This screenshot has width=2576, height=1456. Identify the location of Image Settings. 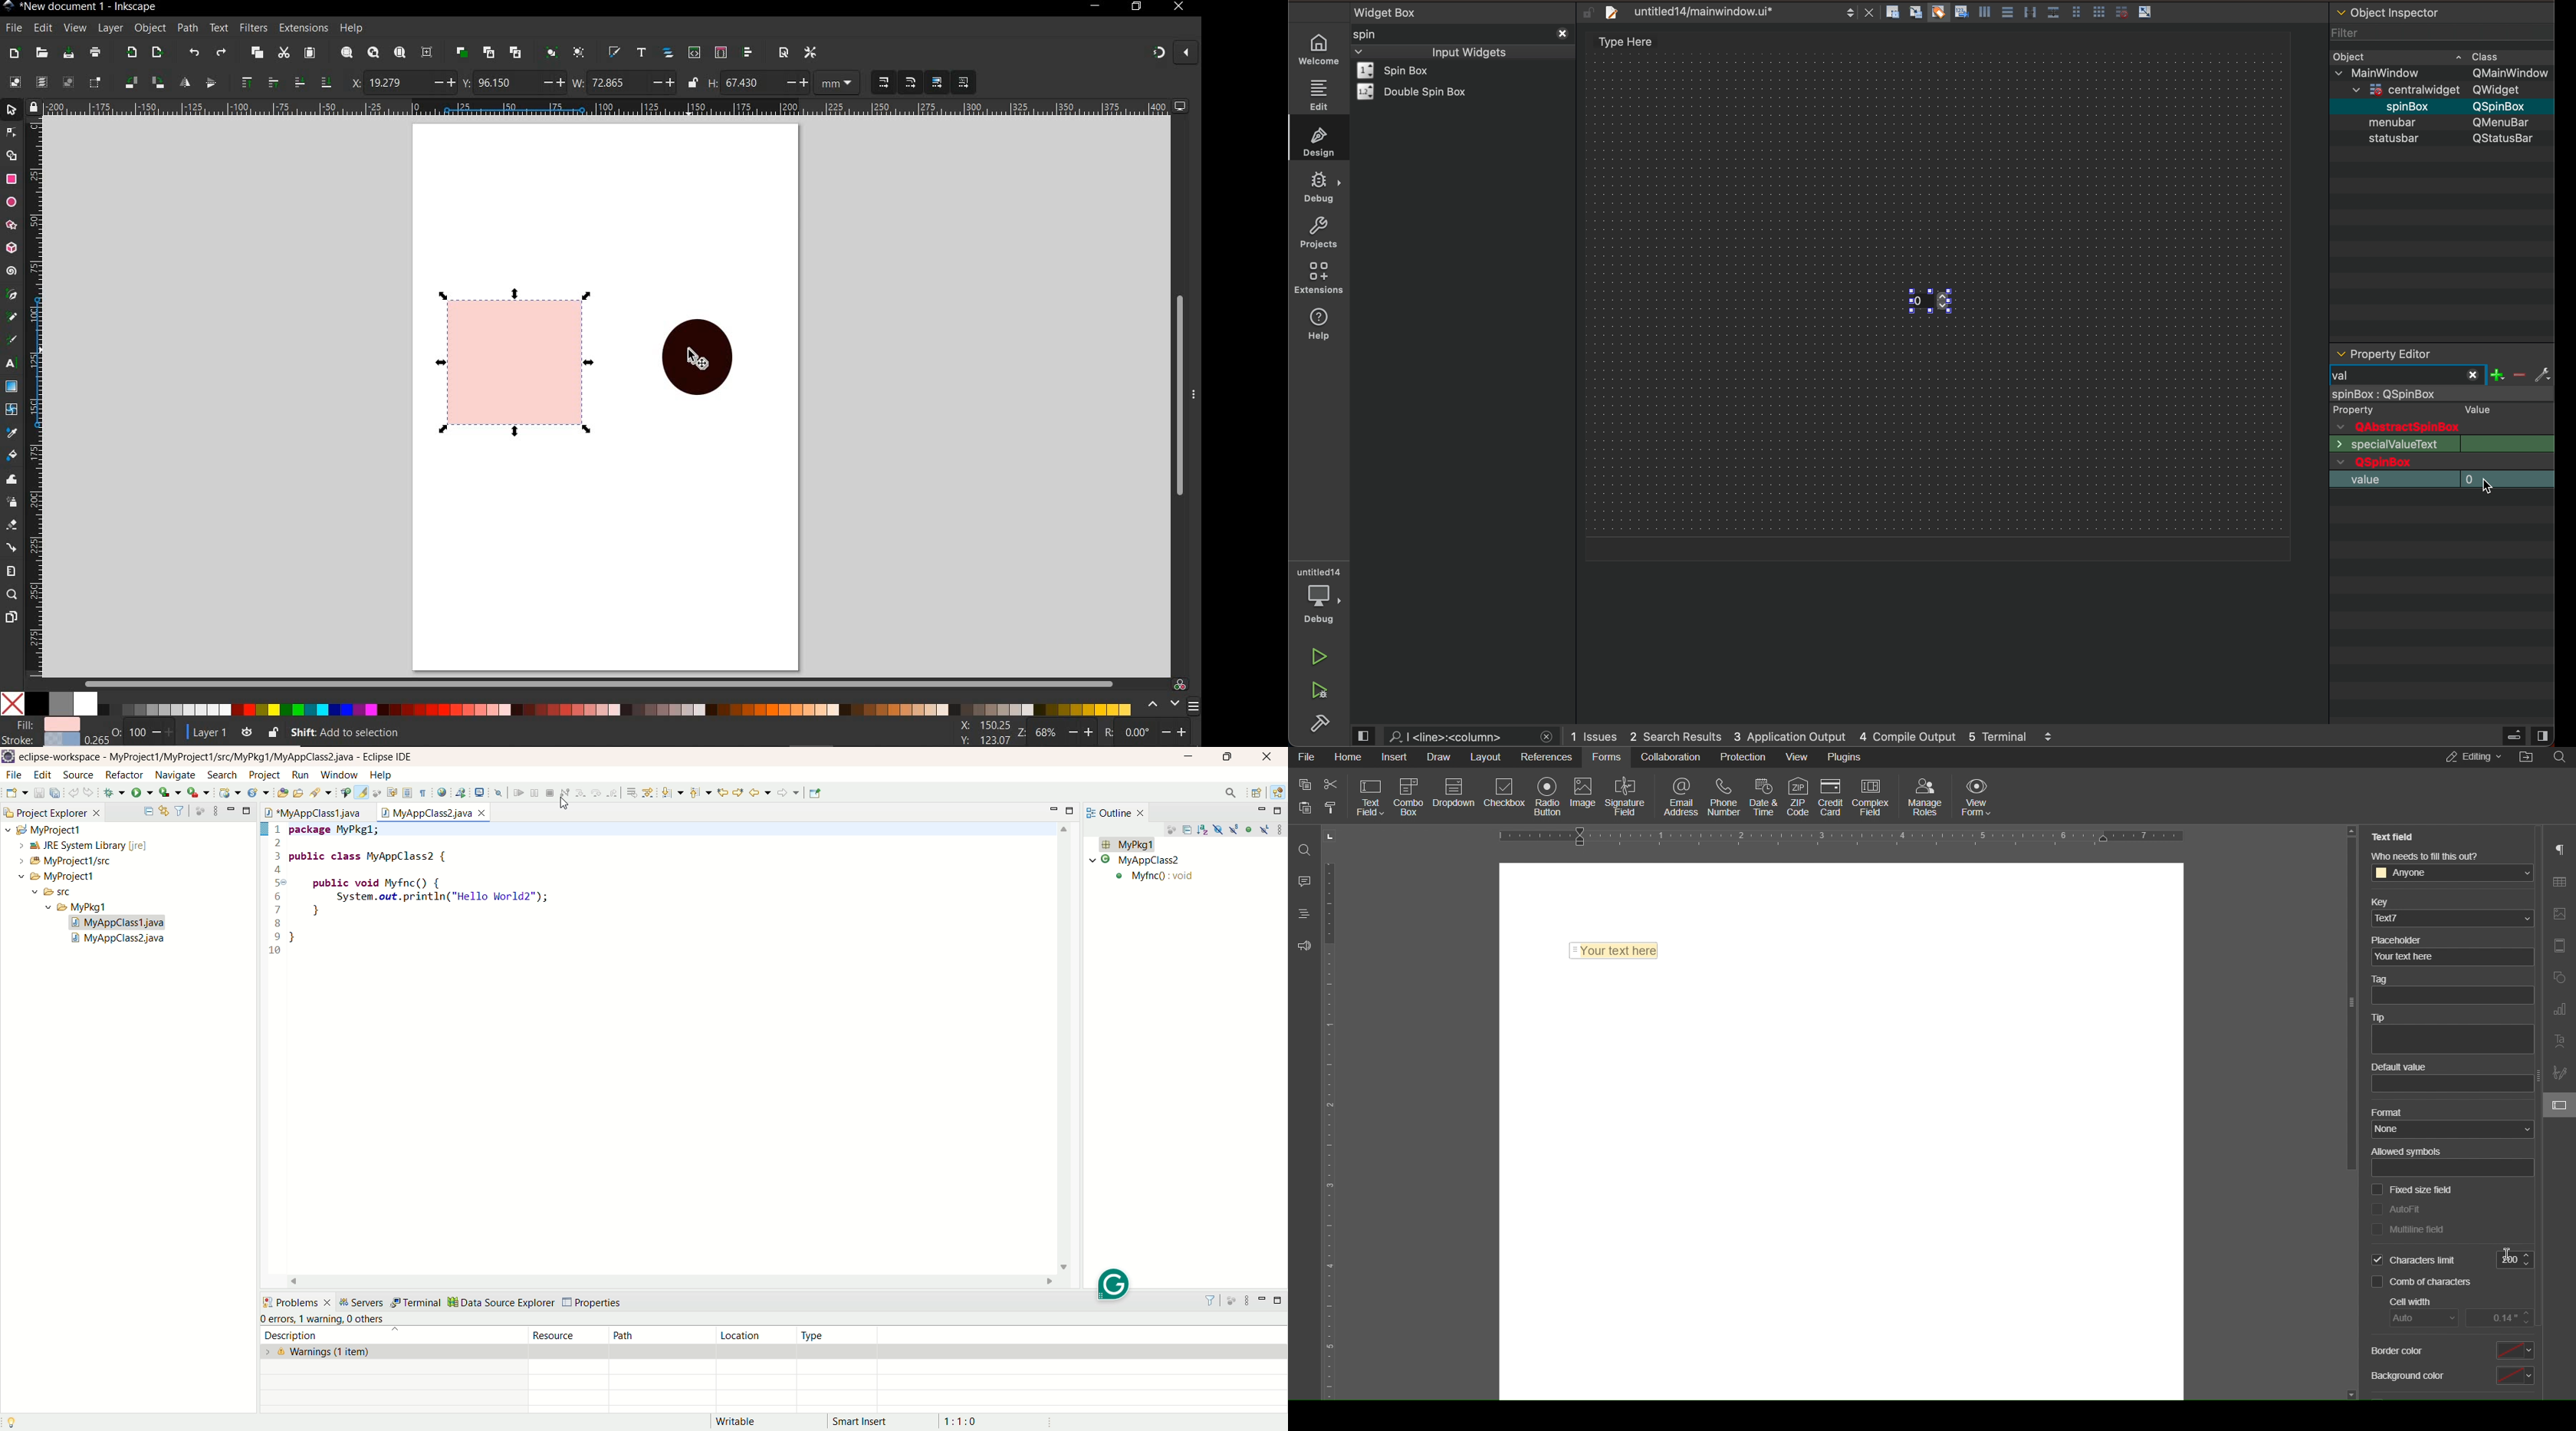
(2559, 915).